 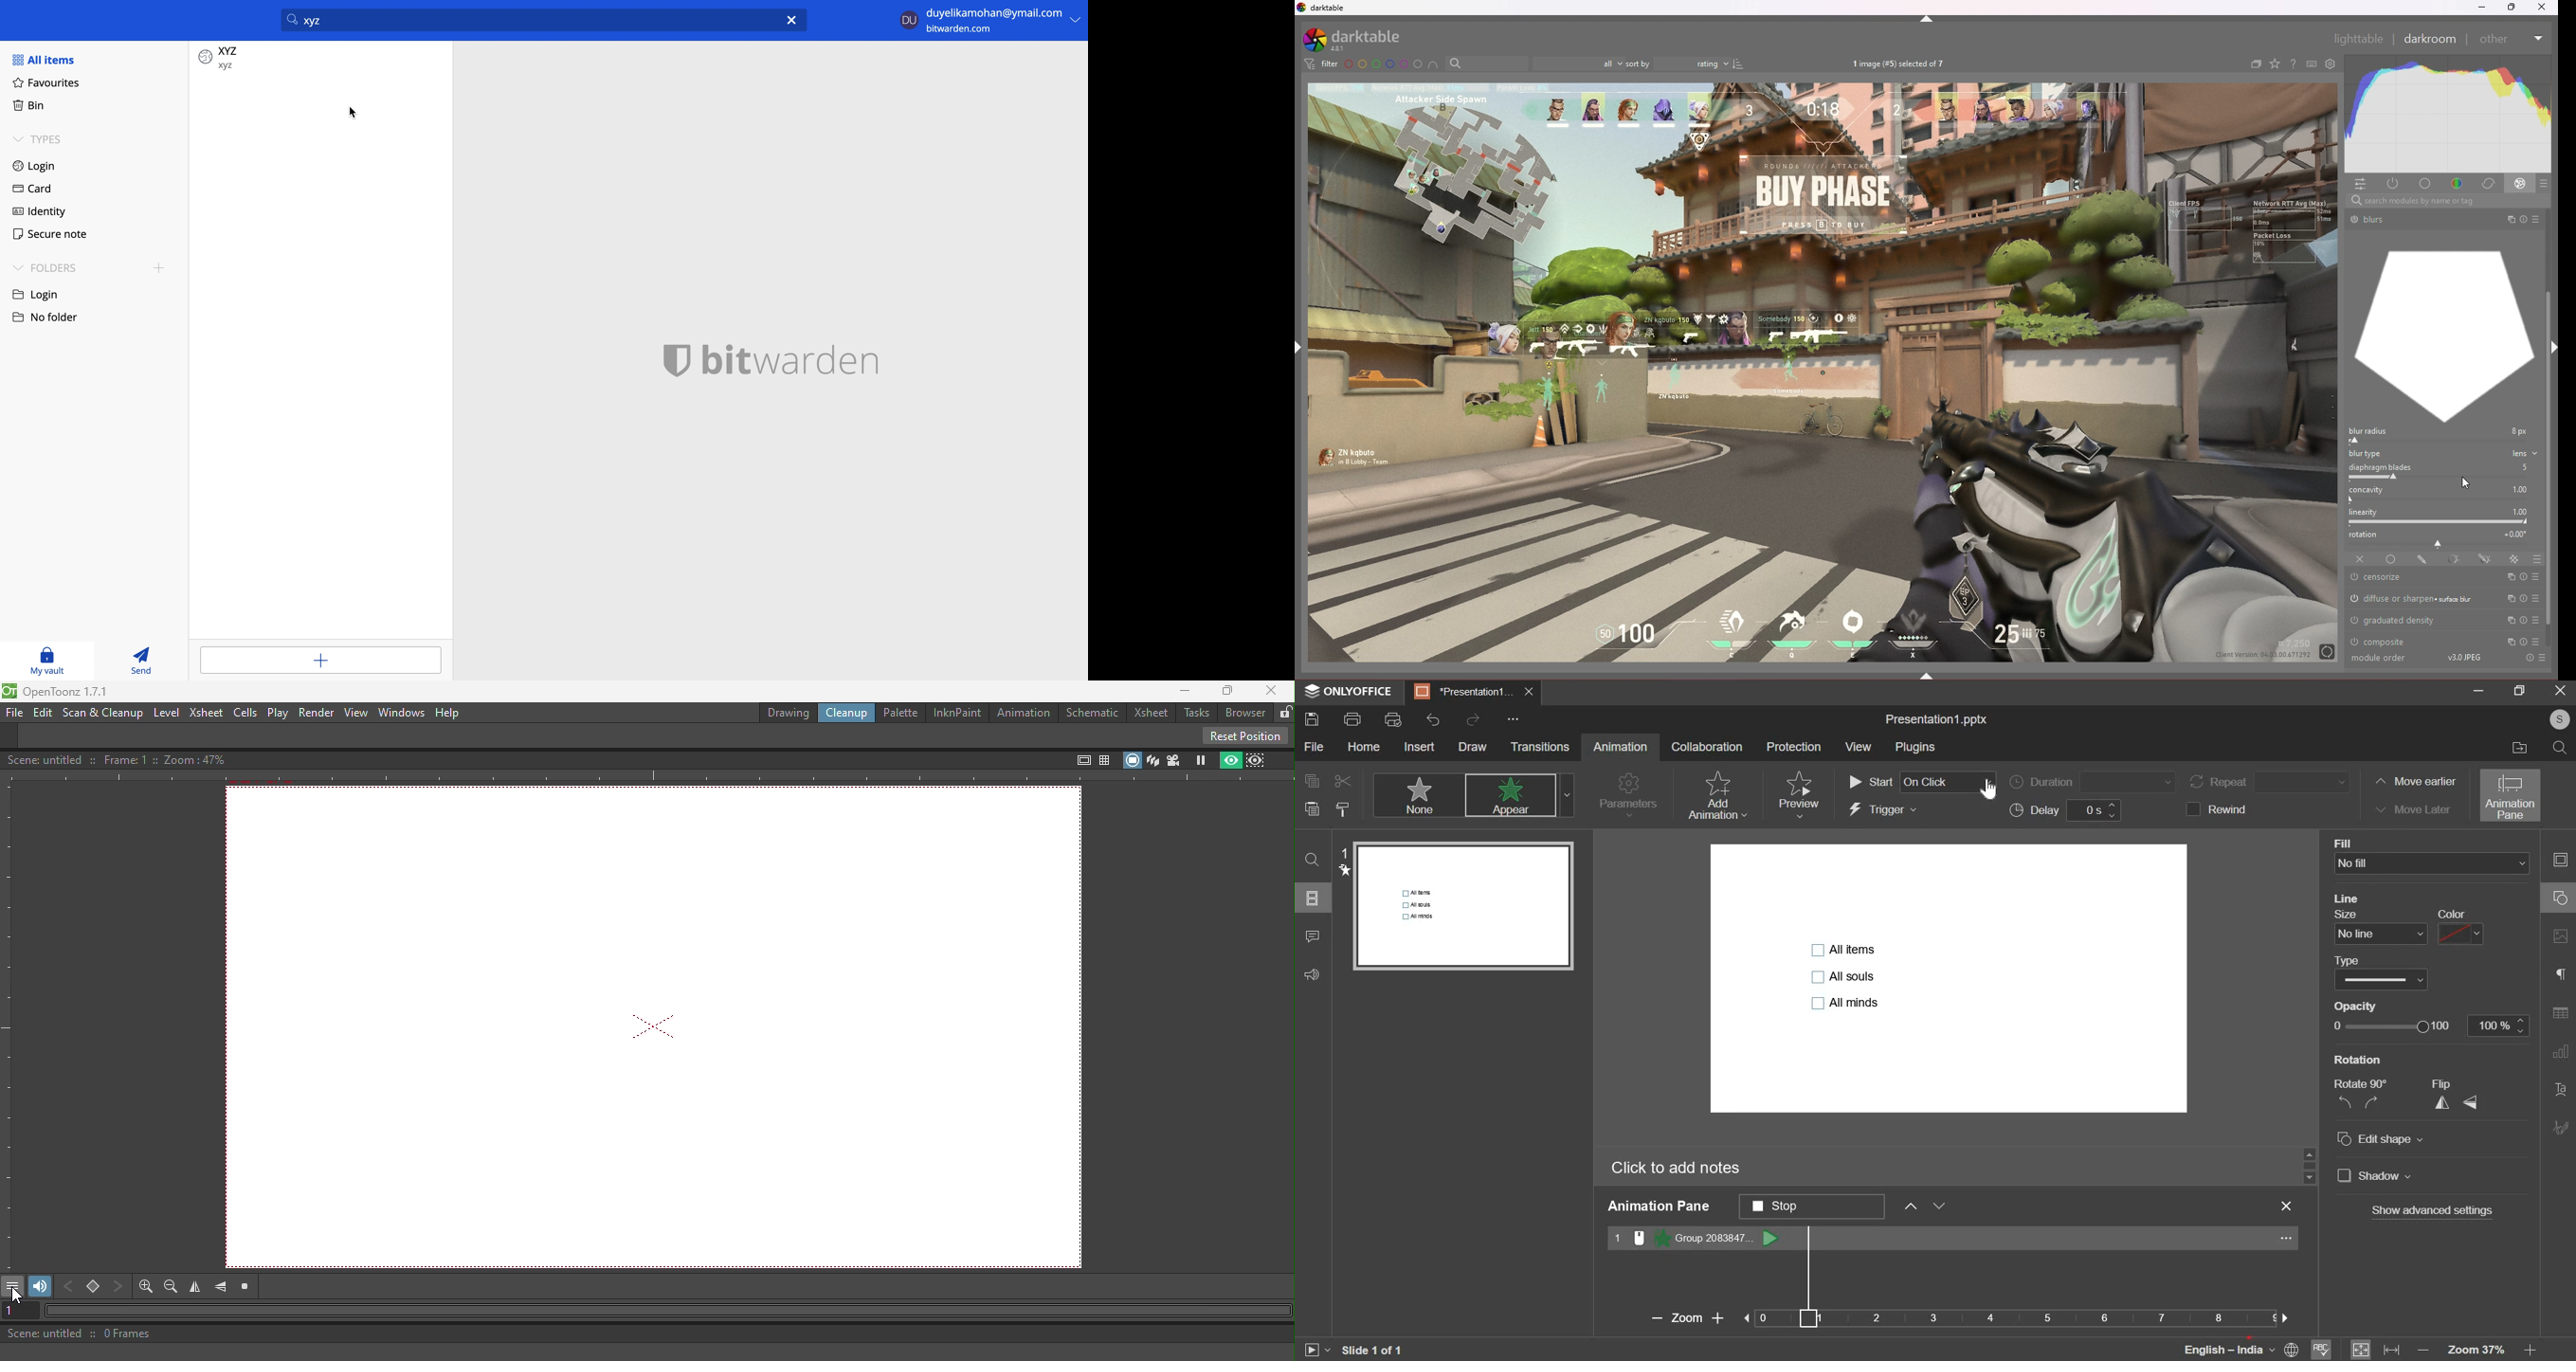 What do you see at coordinates (2396, 619) in the screenshot?
I see `graduated density` at bounding box center [2396, 619].